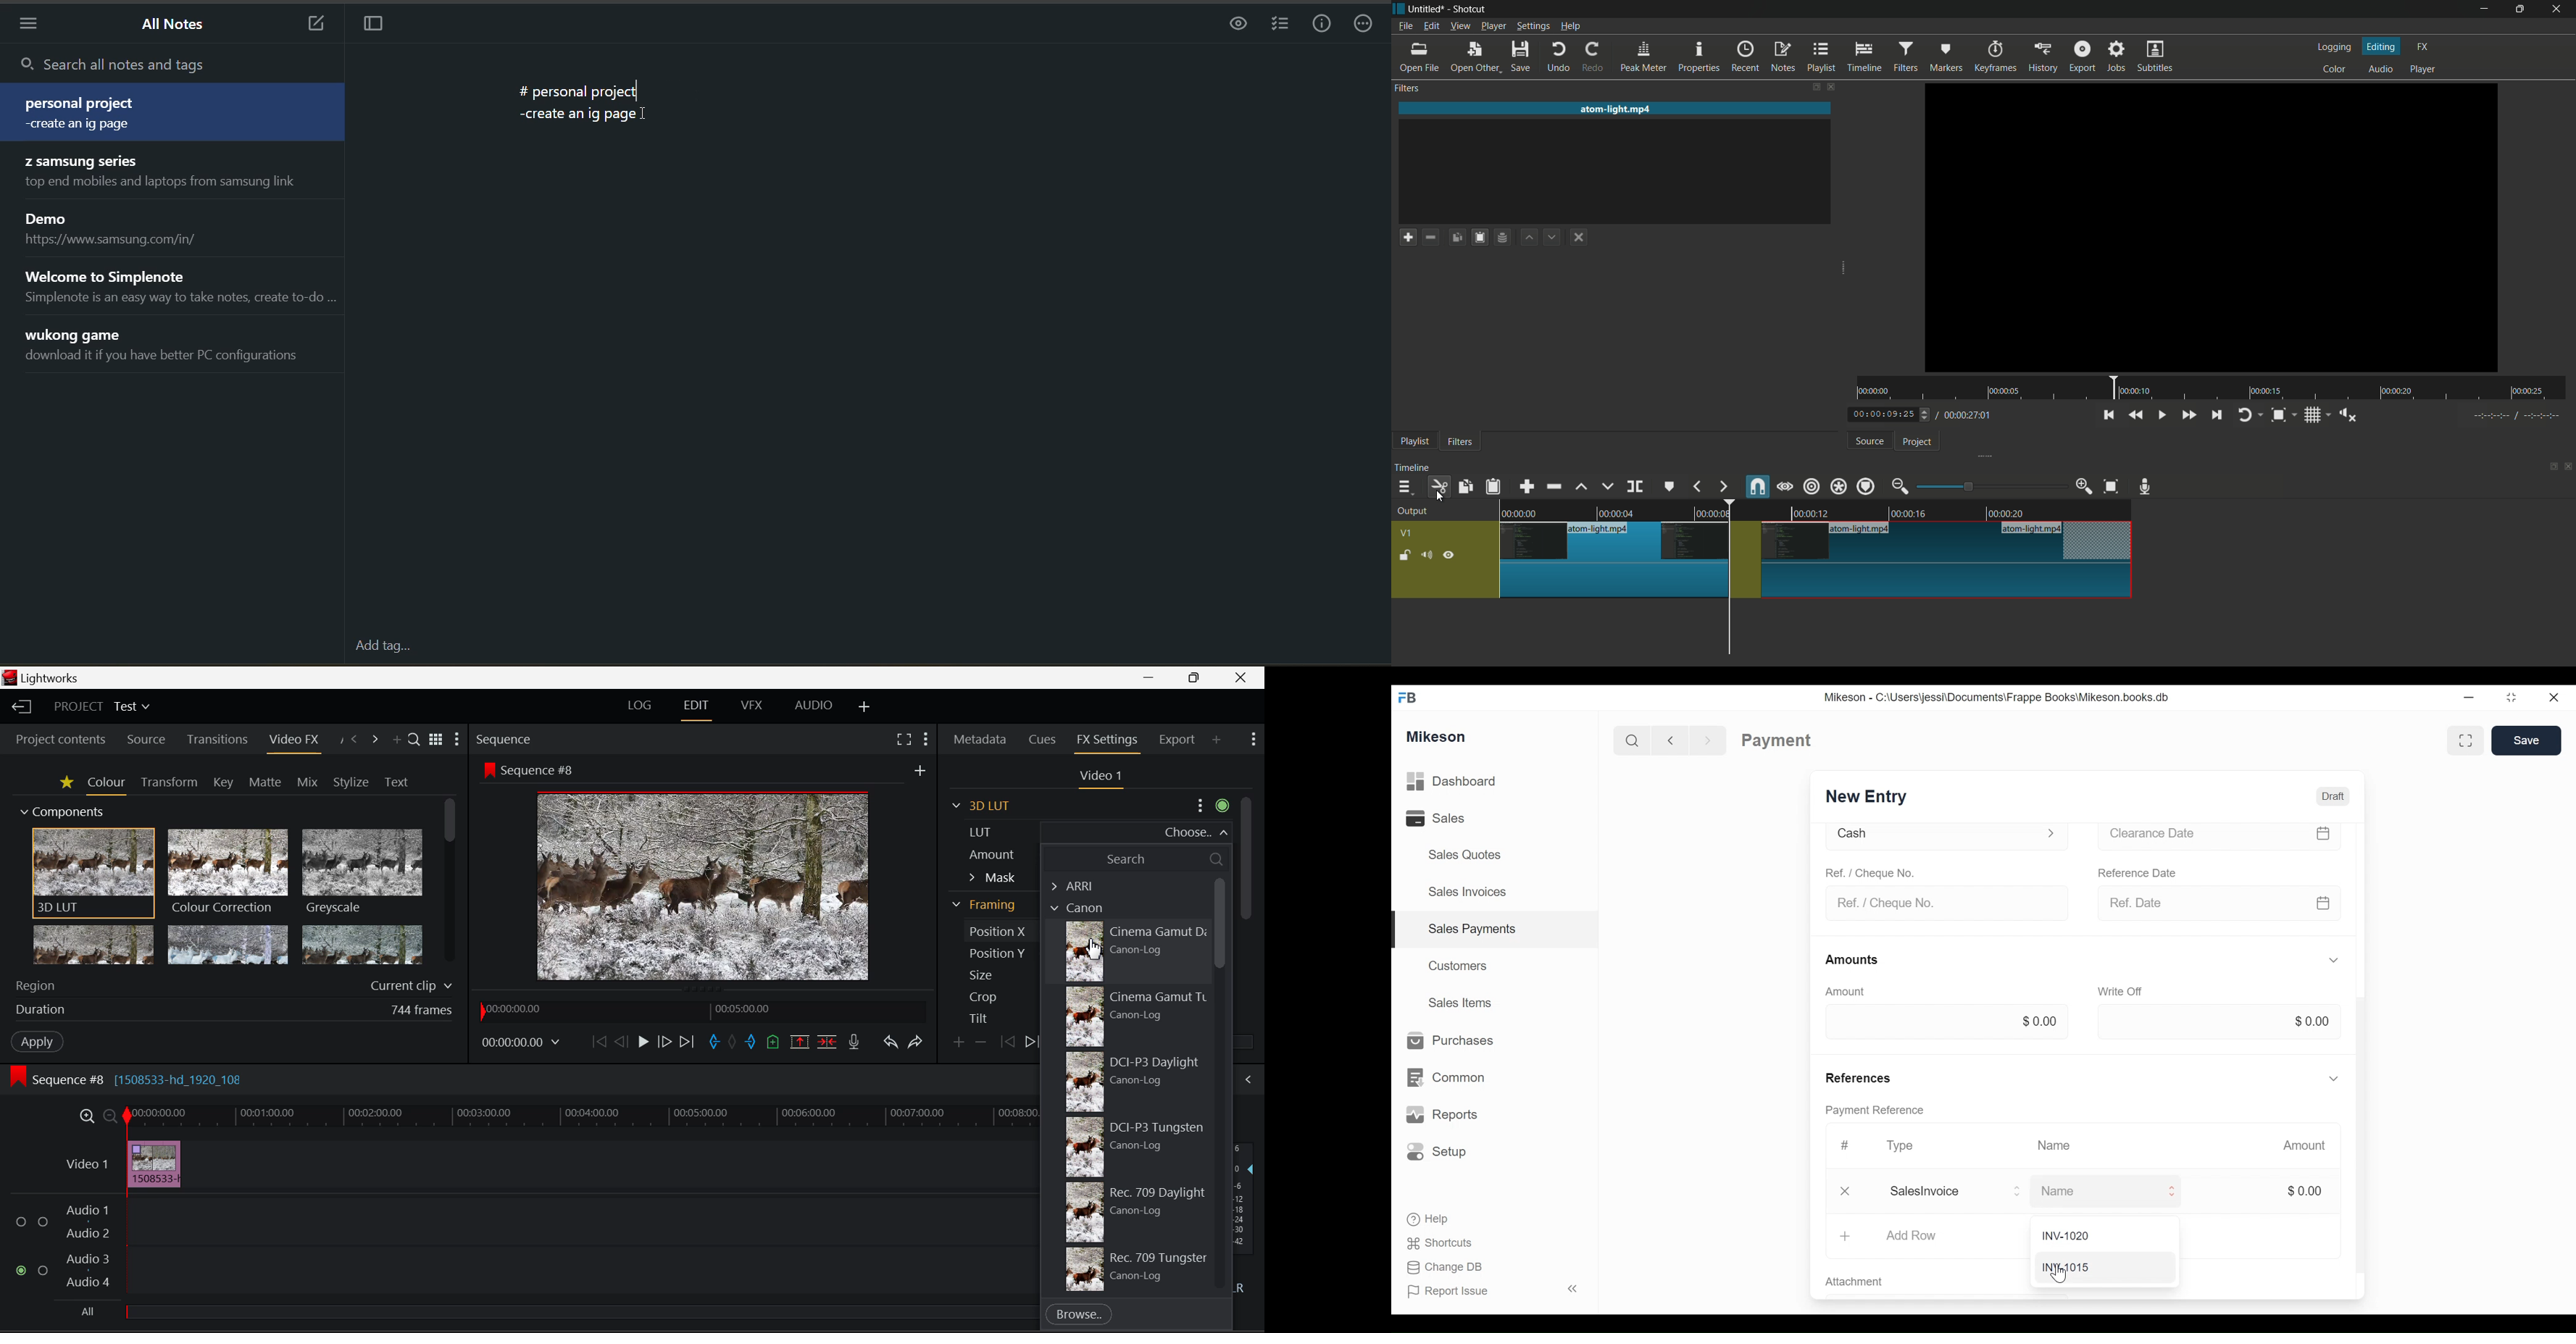  What do you see at coordinates (2063, 1274) in the screenshot?
I see `cursor` at bounding box center [2063, 1274].